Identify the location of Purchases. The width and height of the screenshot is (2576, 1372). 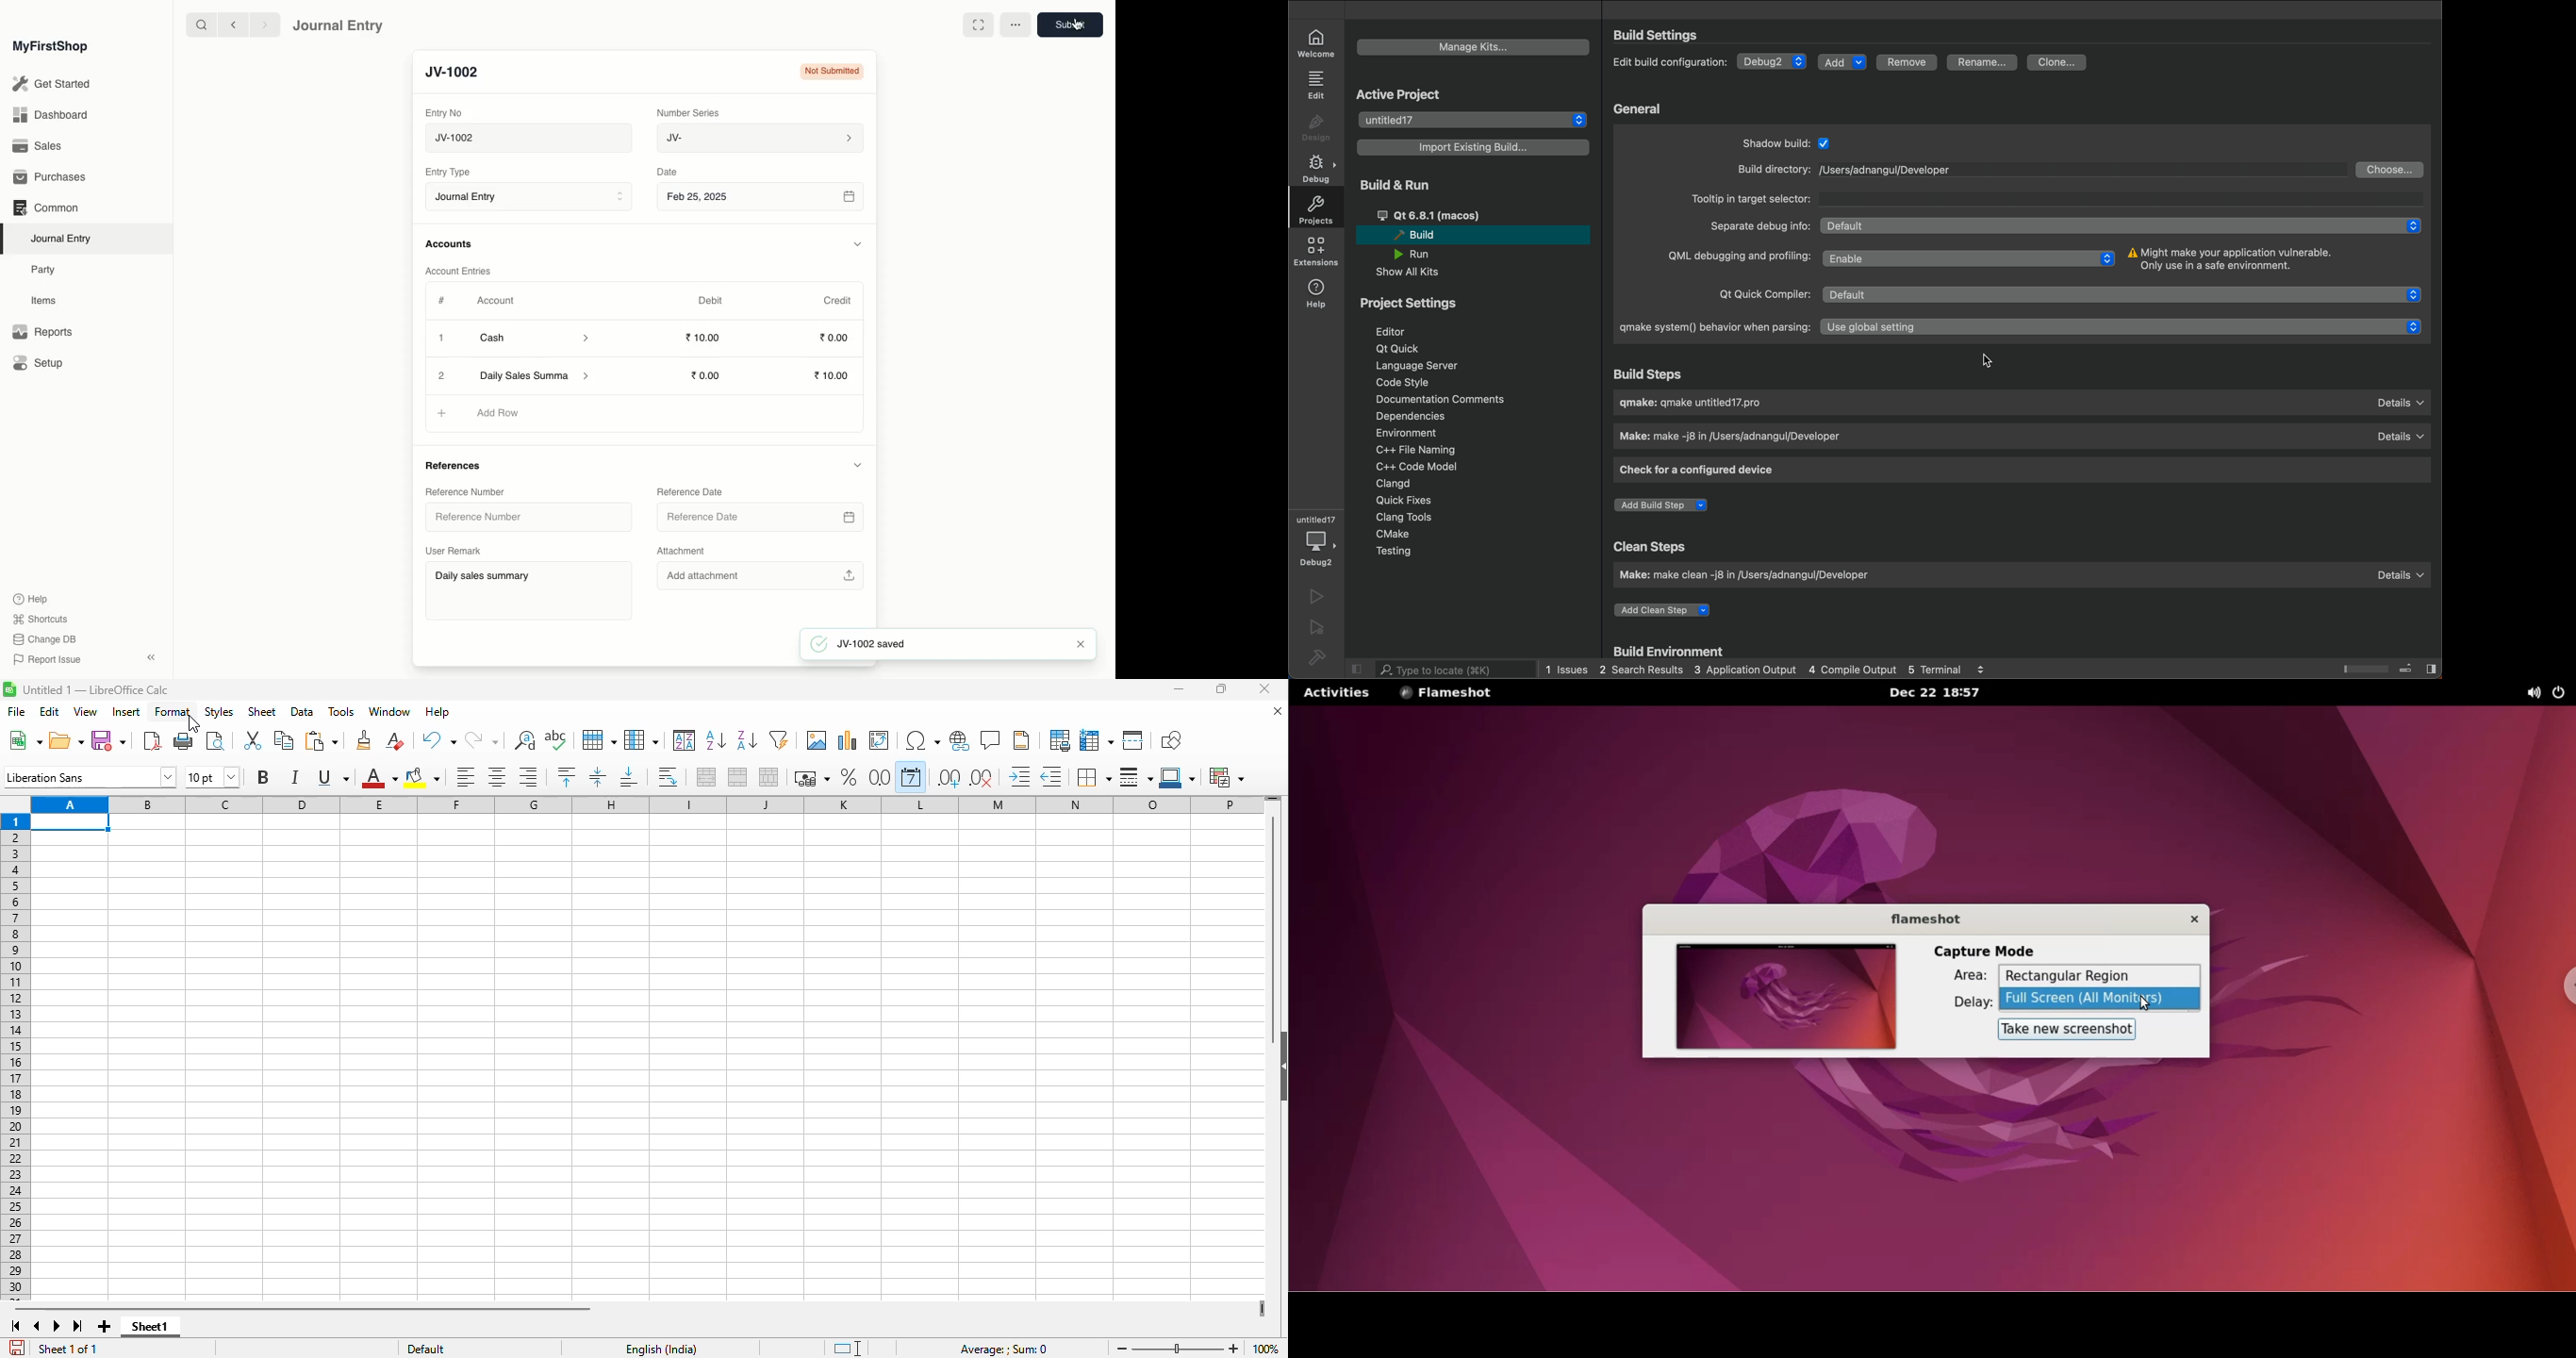
(53, 178).